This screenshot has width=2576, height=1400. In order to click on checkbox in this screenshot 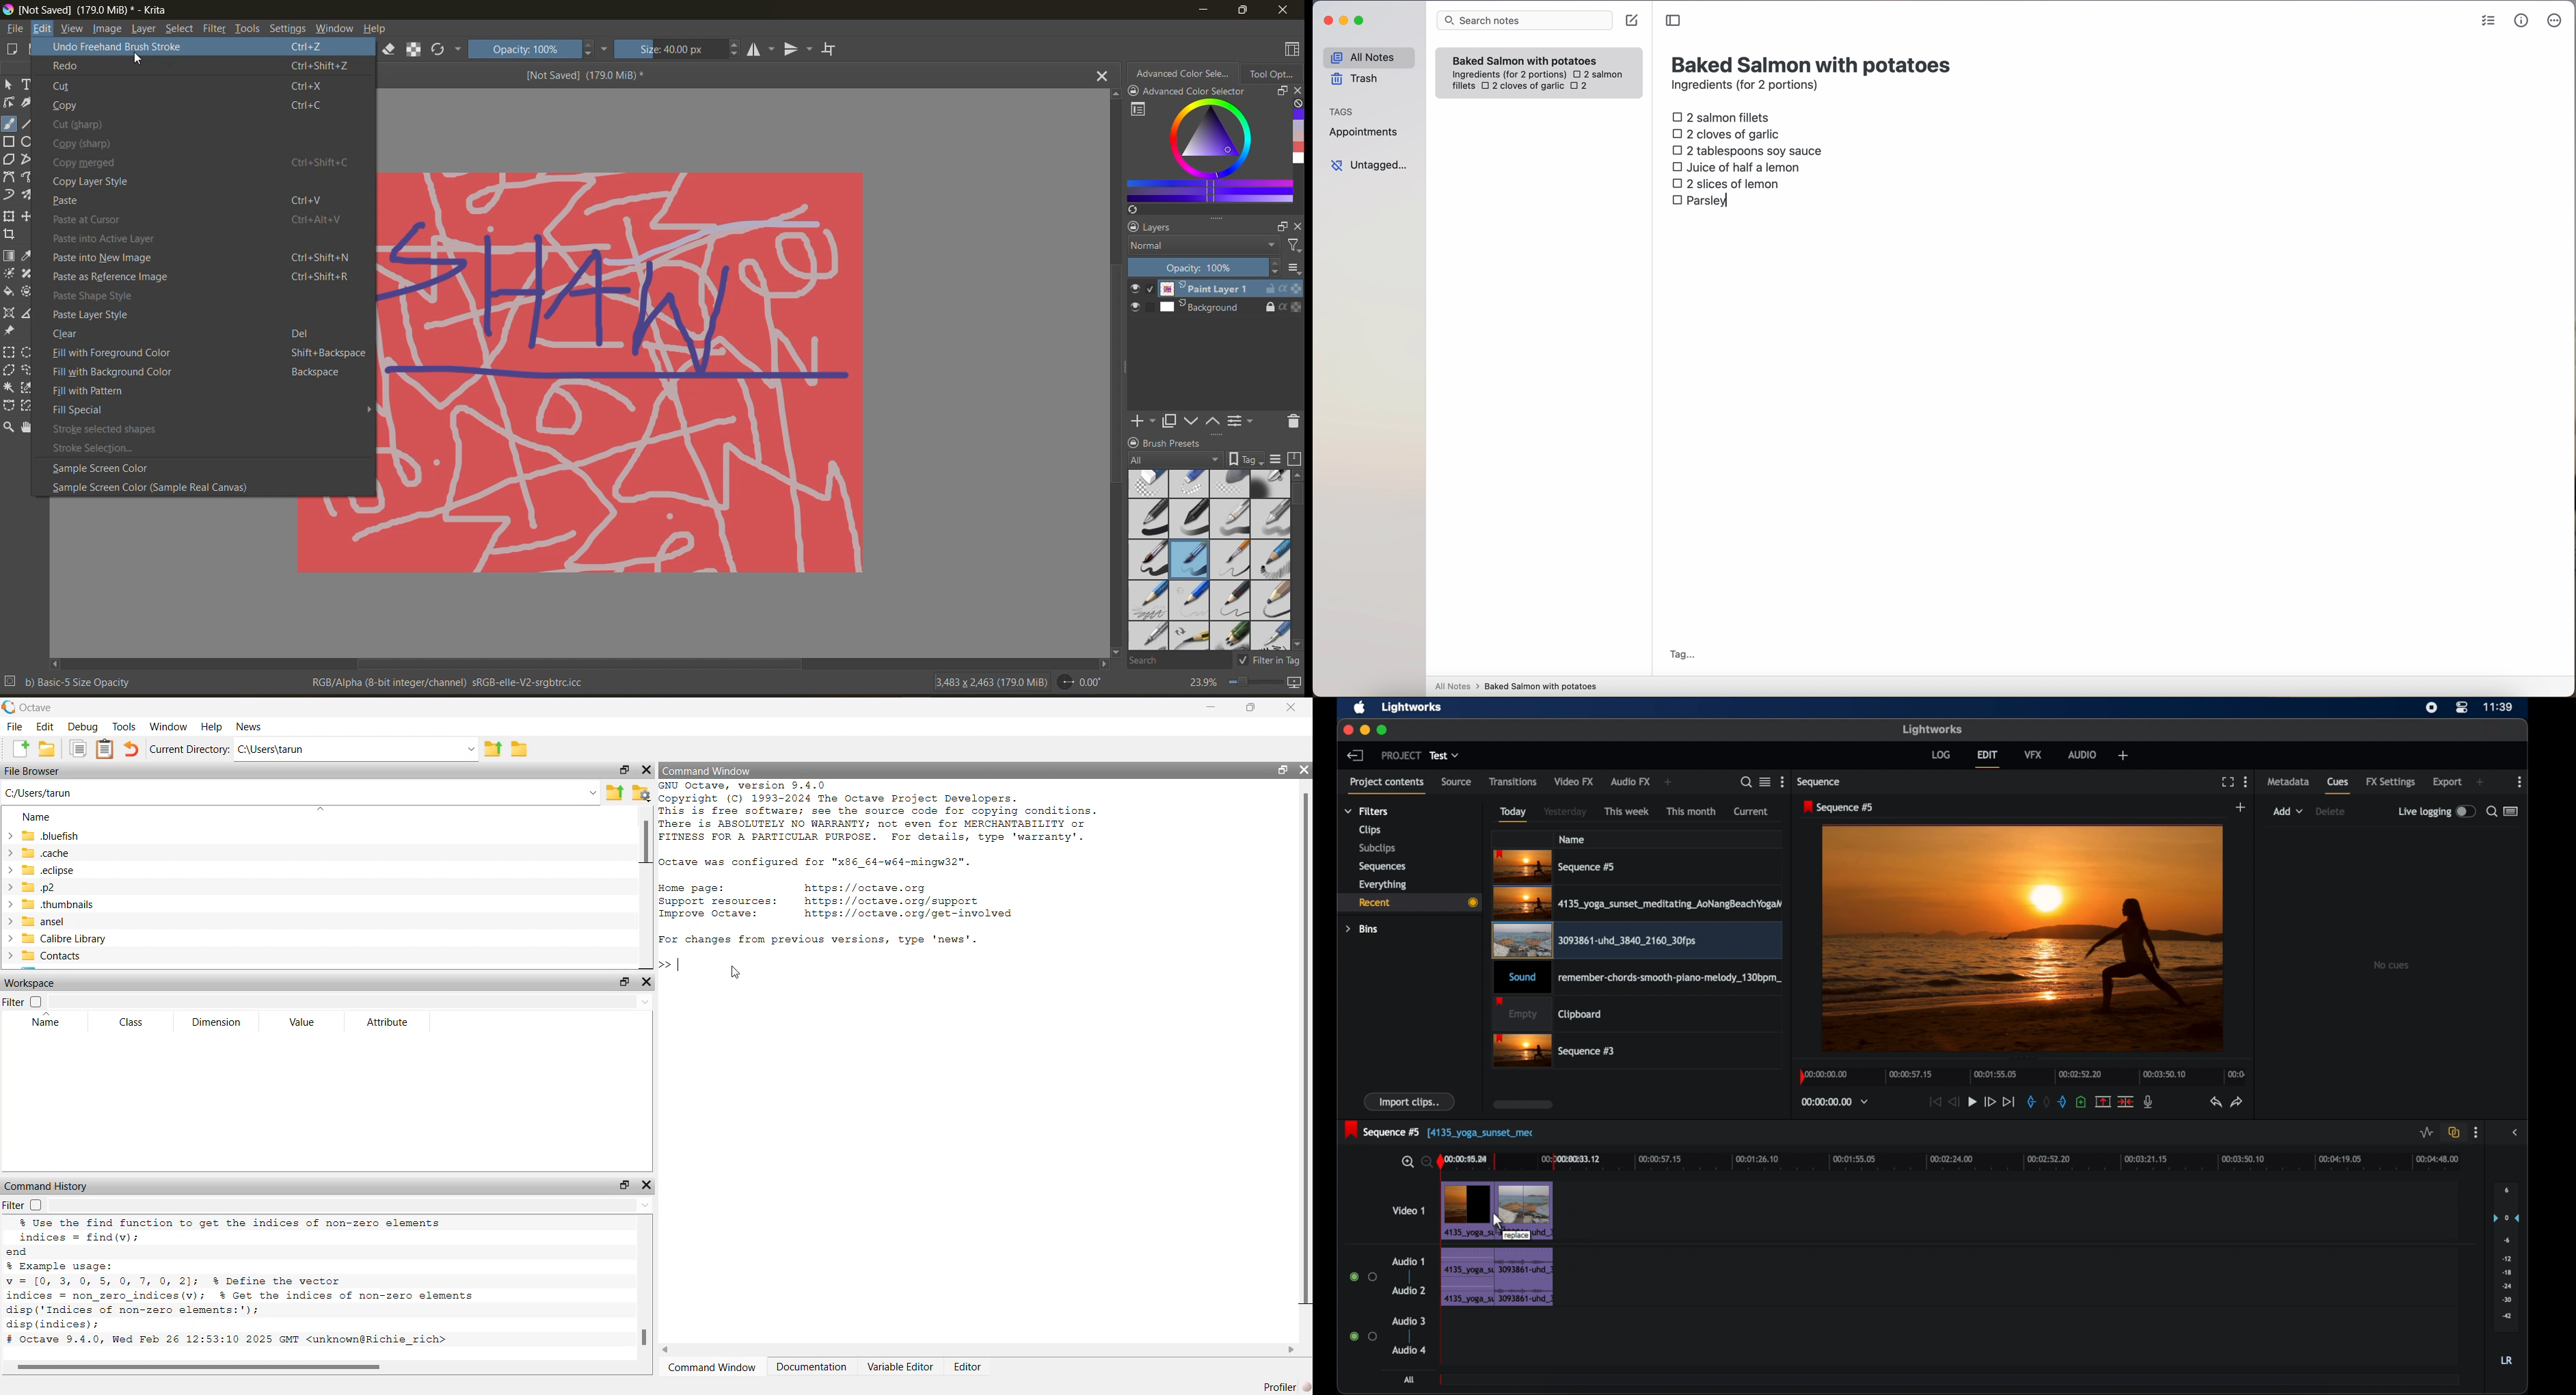, I will do `click(40, 1205)`.